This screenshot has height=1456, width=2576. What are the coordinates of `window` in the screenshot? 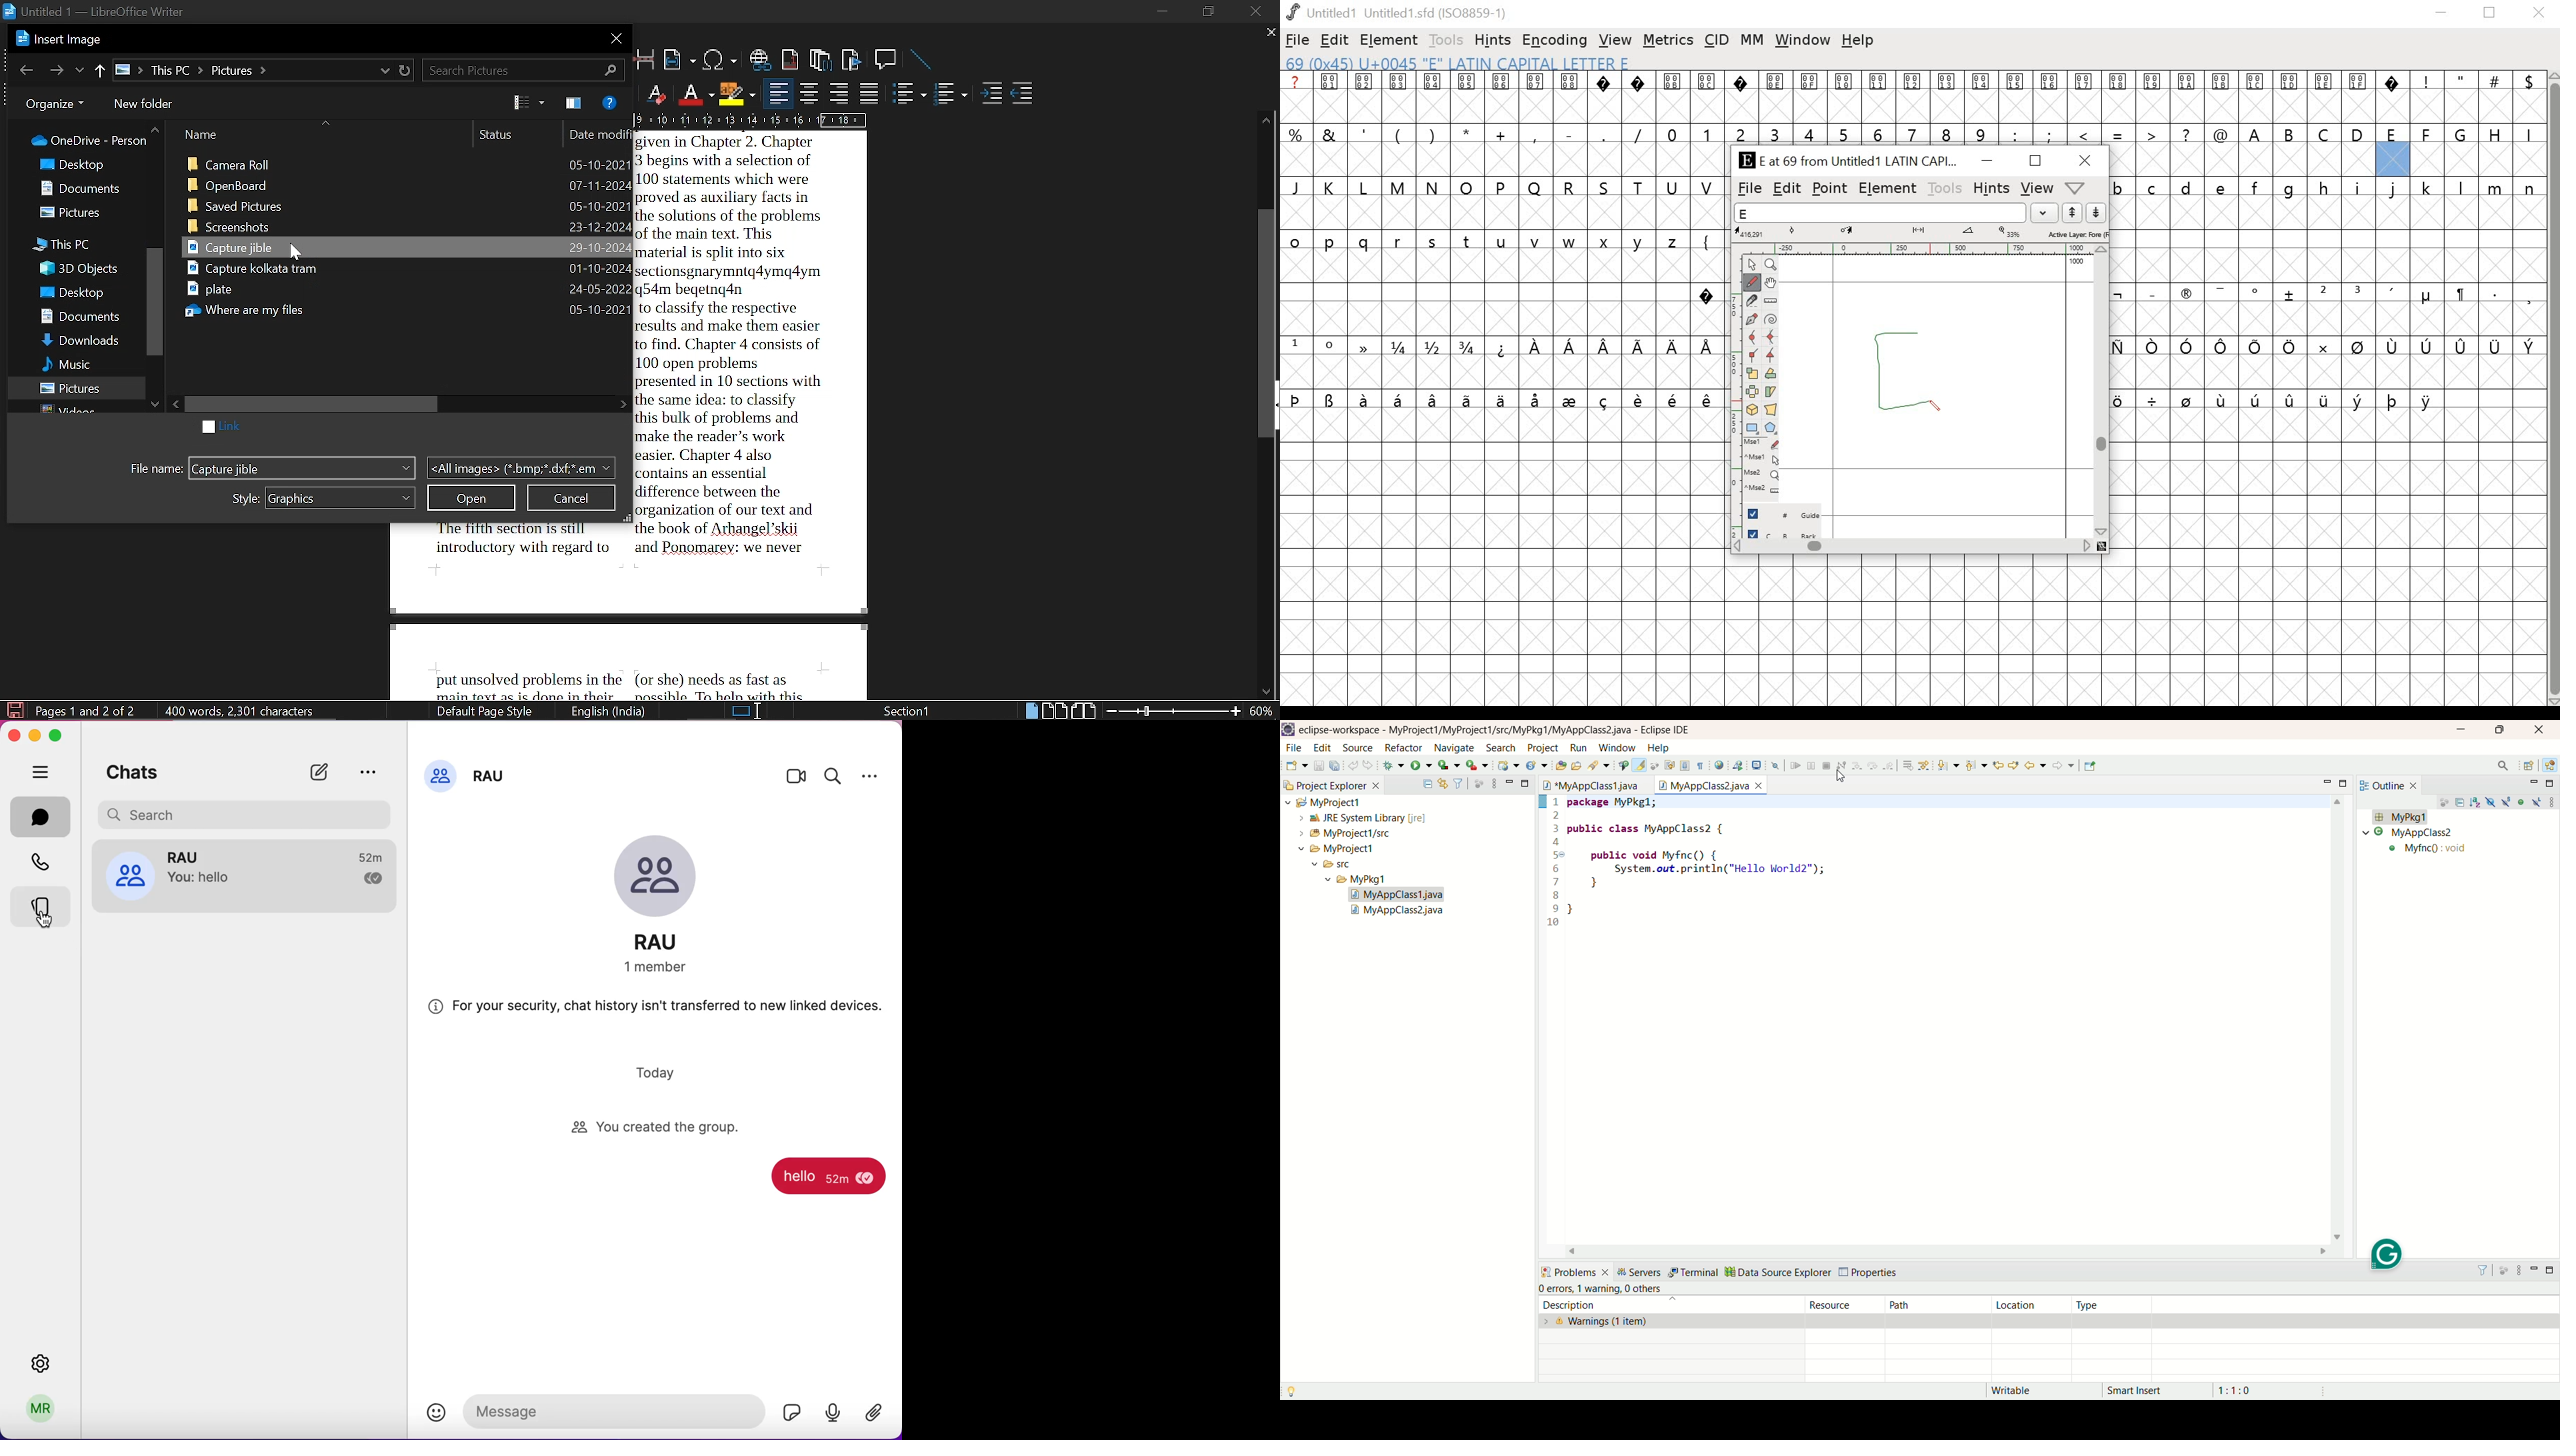 It's located at (1801, 39).